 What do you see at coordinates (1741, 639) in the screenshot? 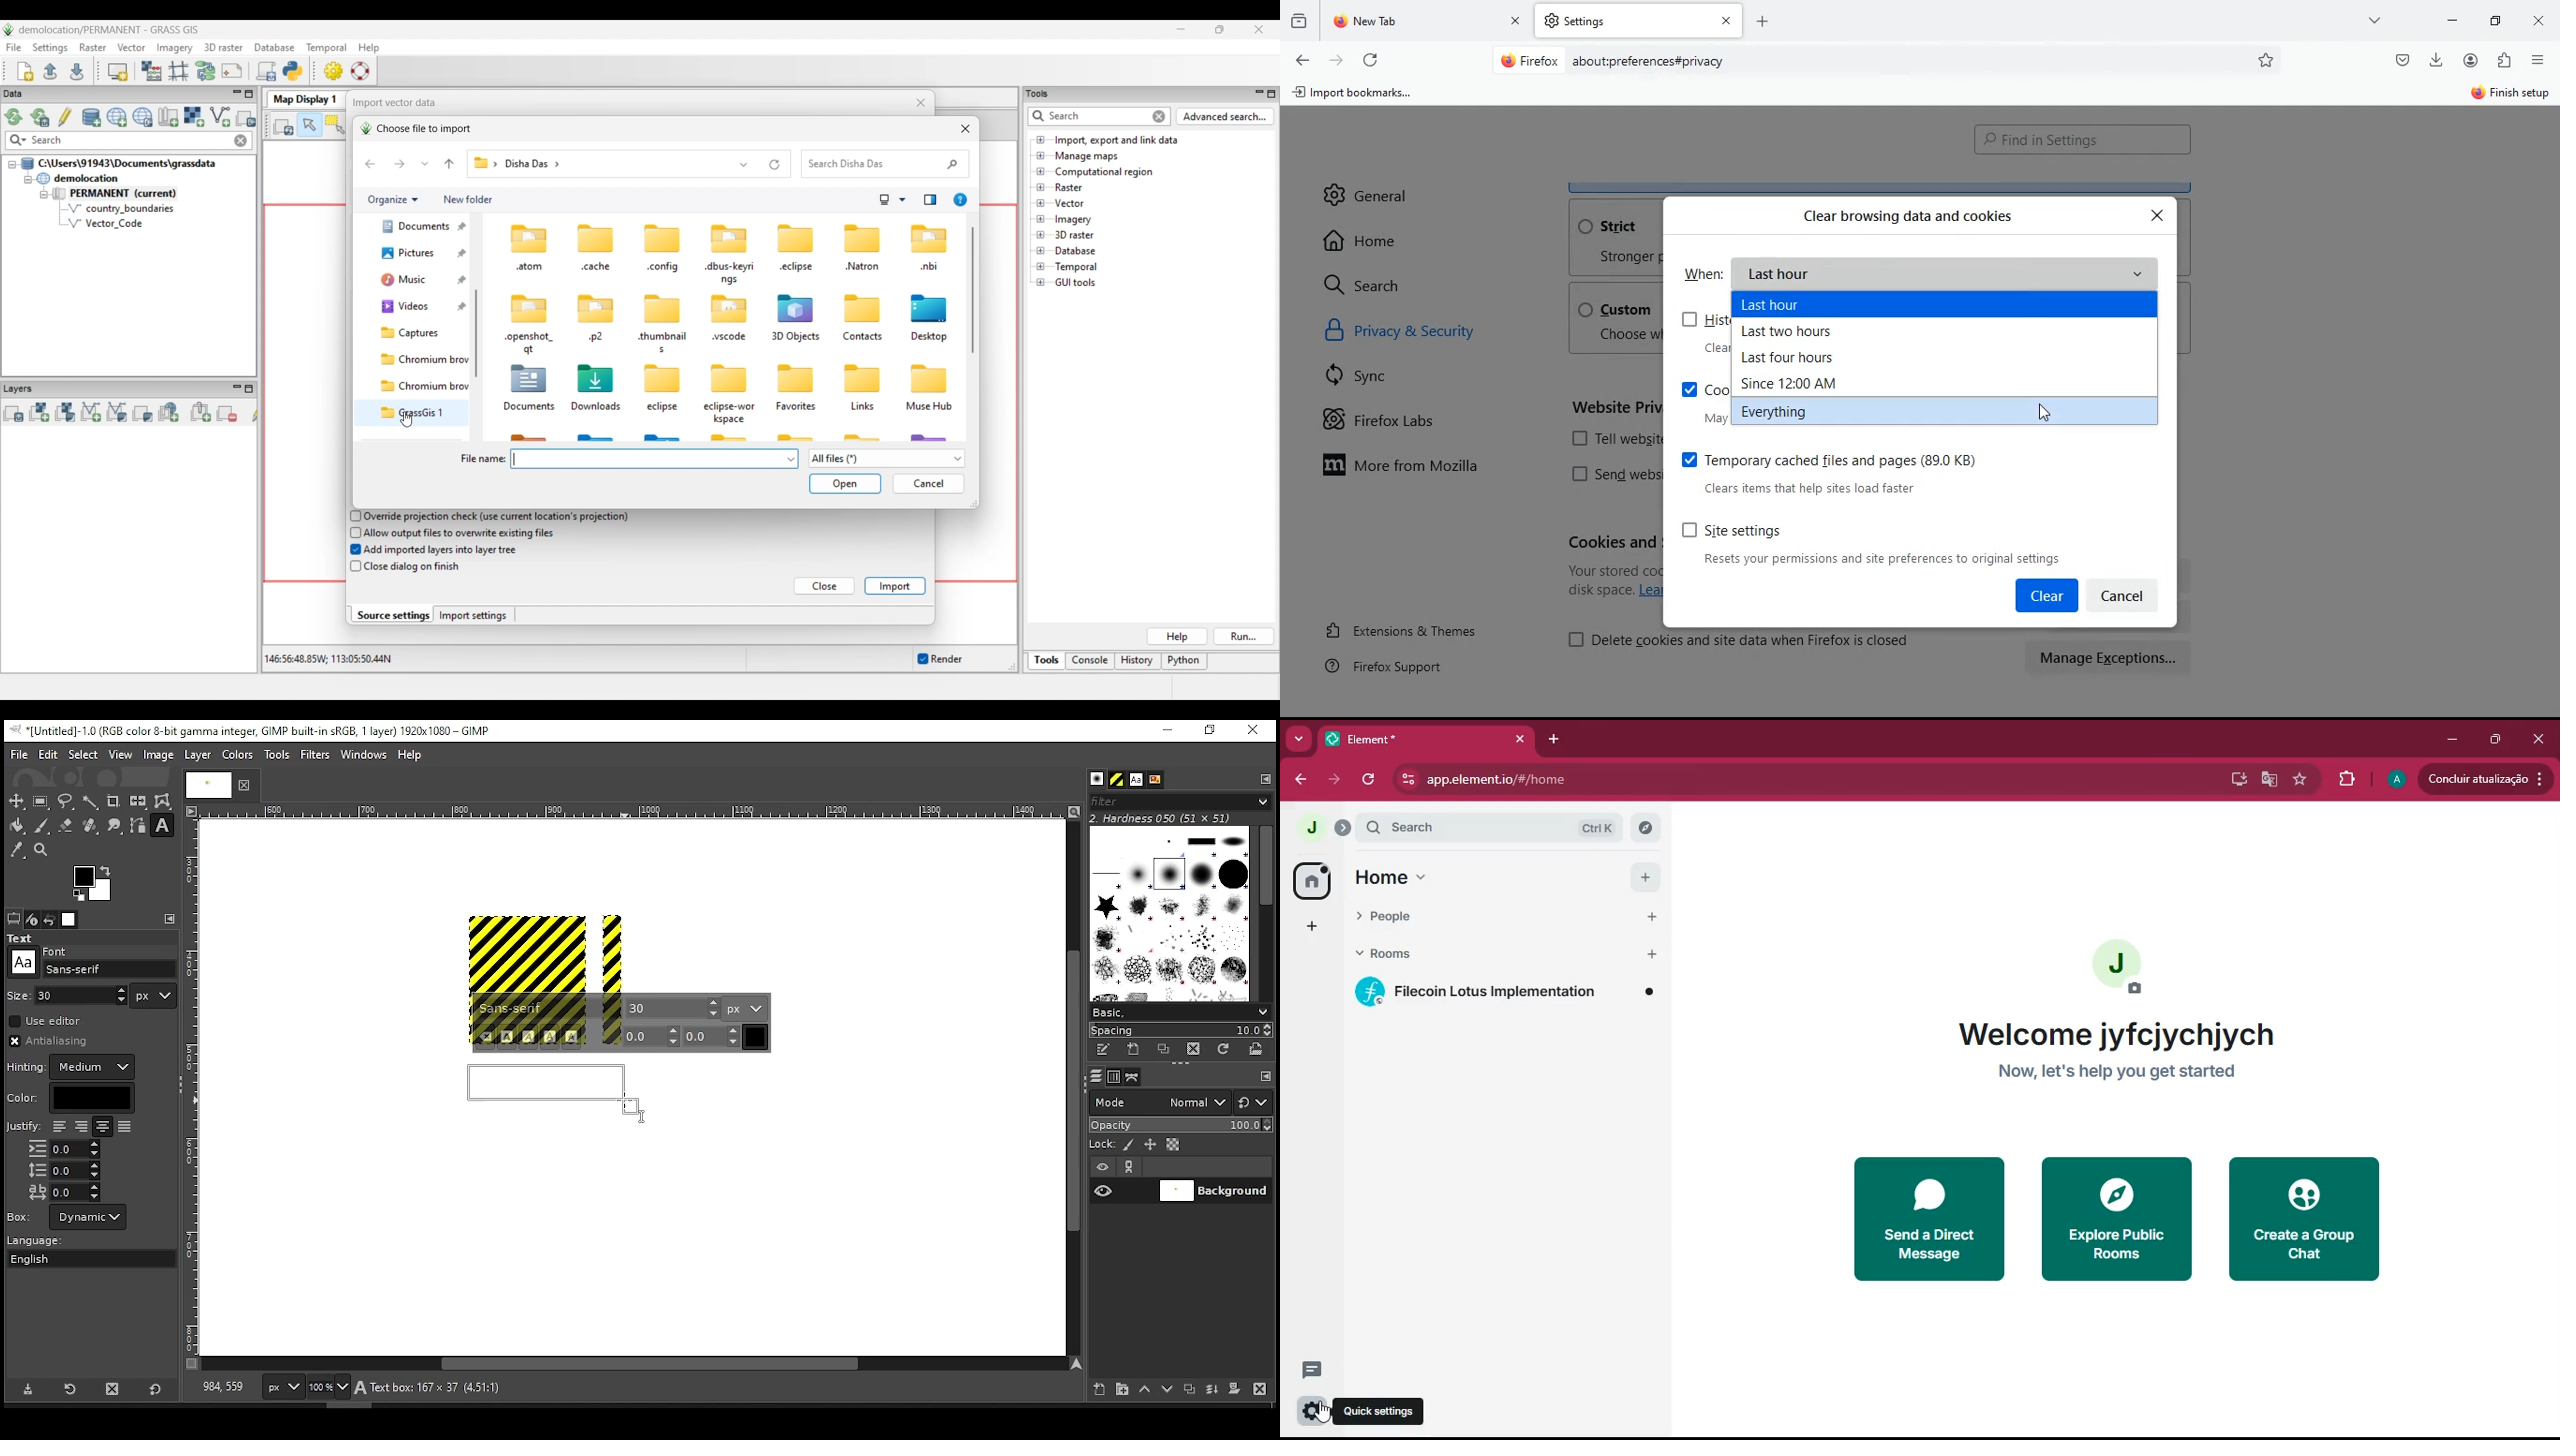
I see `[J Delete cookies and site data when Firefox is closed` at bounding box center [1741, 639].